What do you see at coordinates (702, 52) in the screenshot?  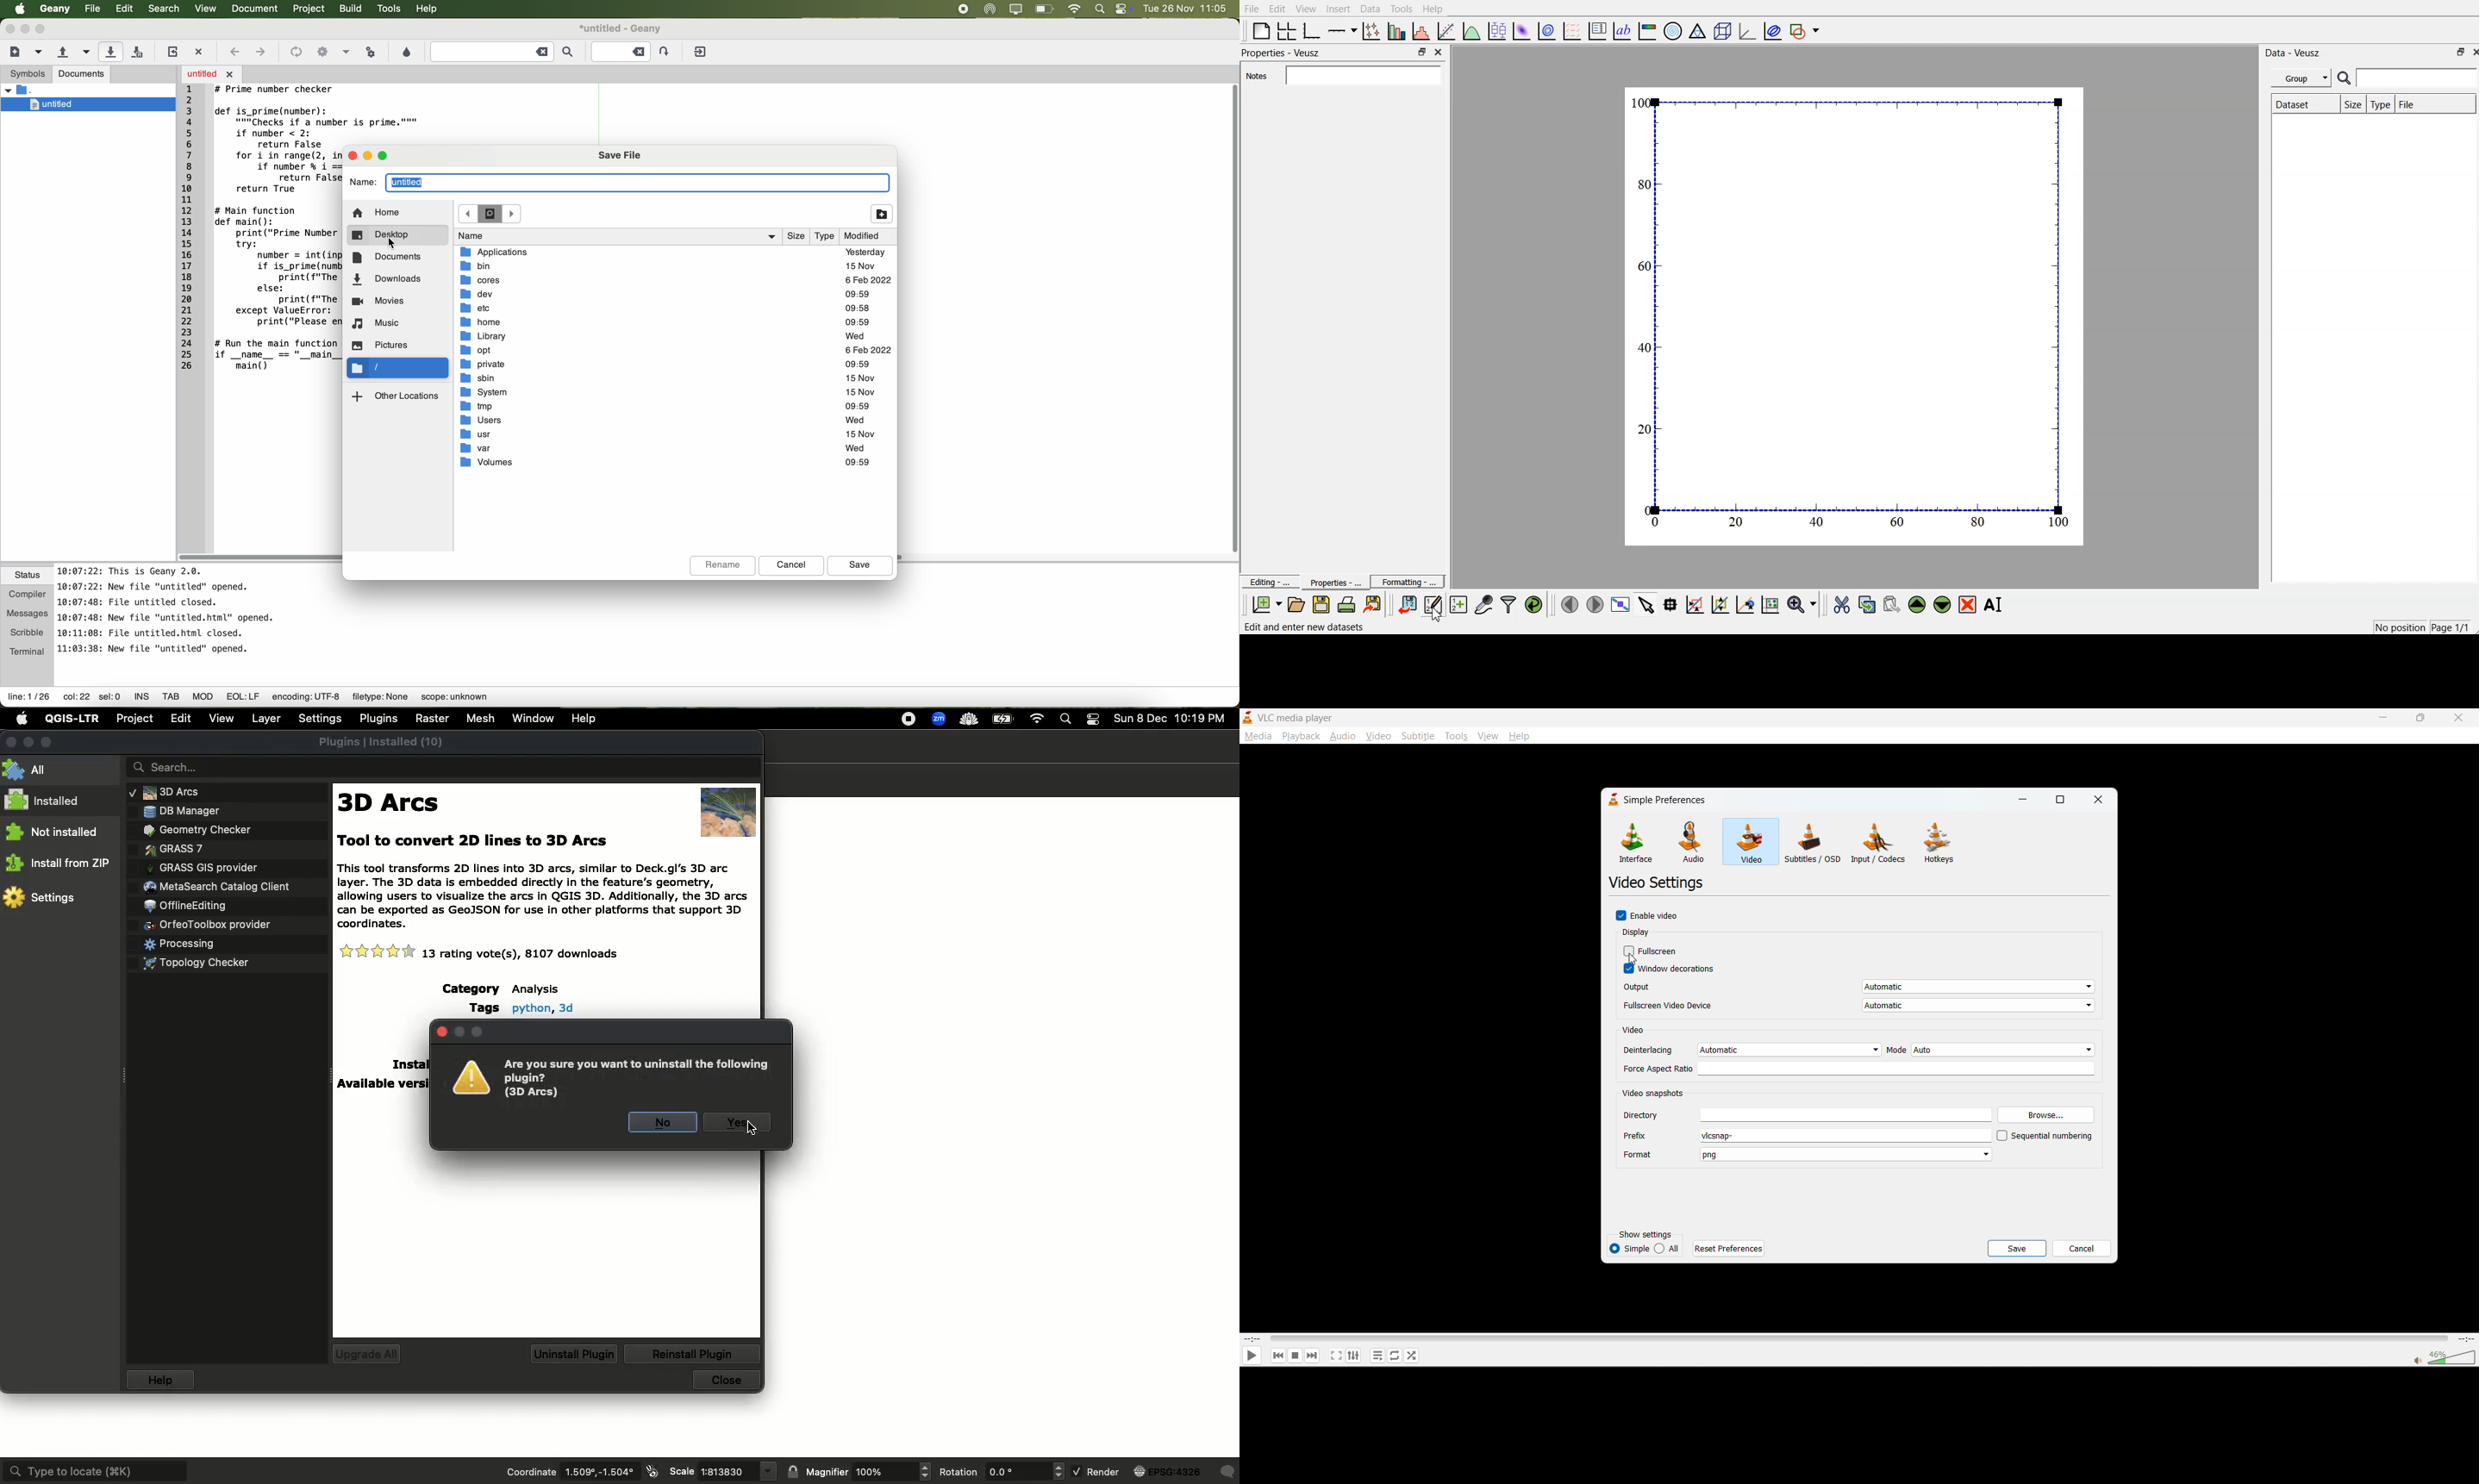 I see `quit Geany` at bounding box center [702, 52].